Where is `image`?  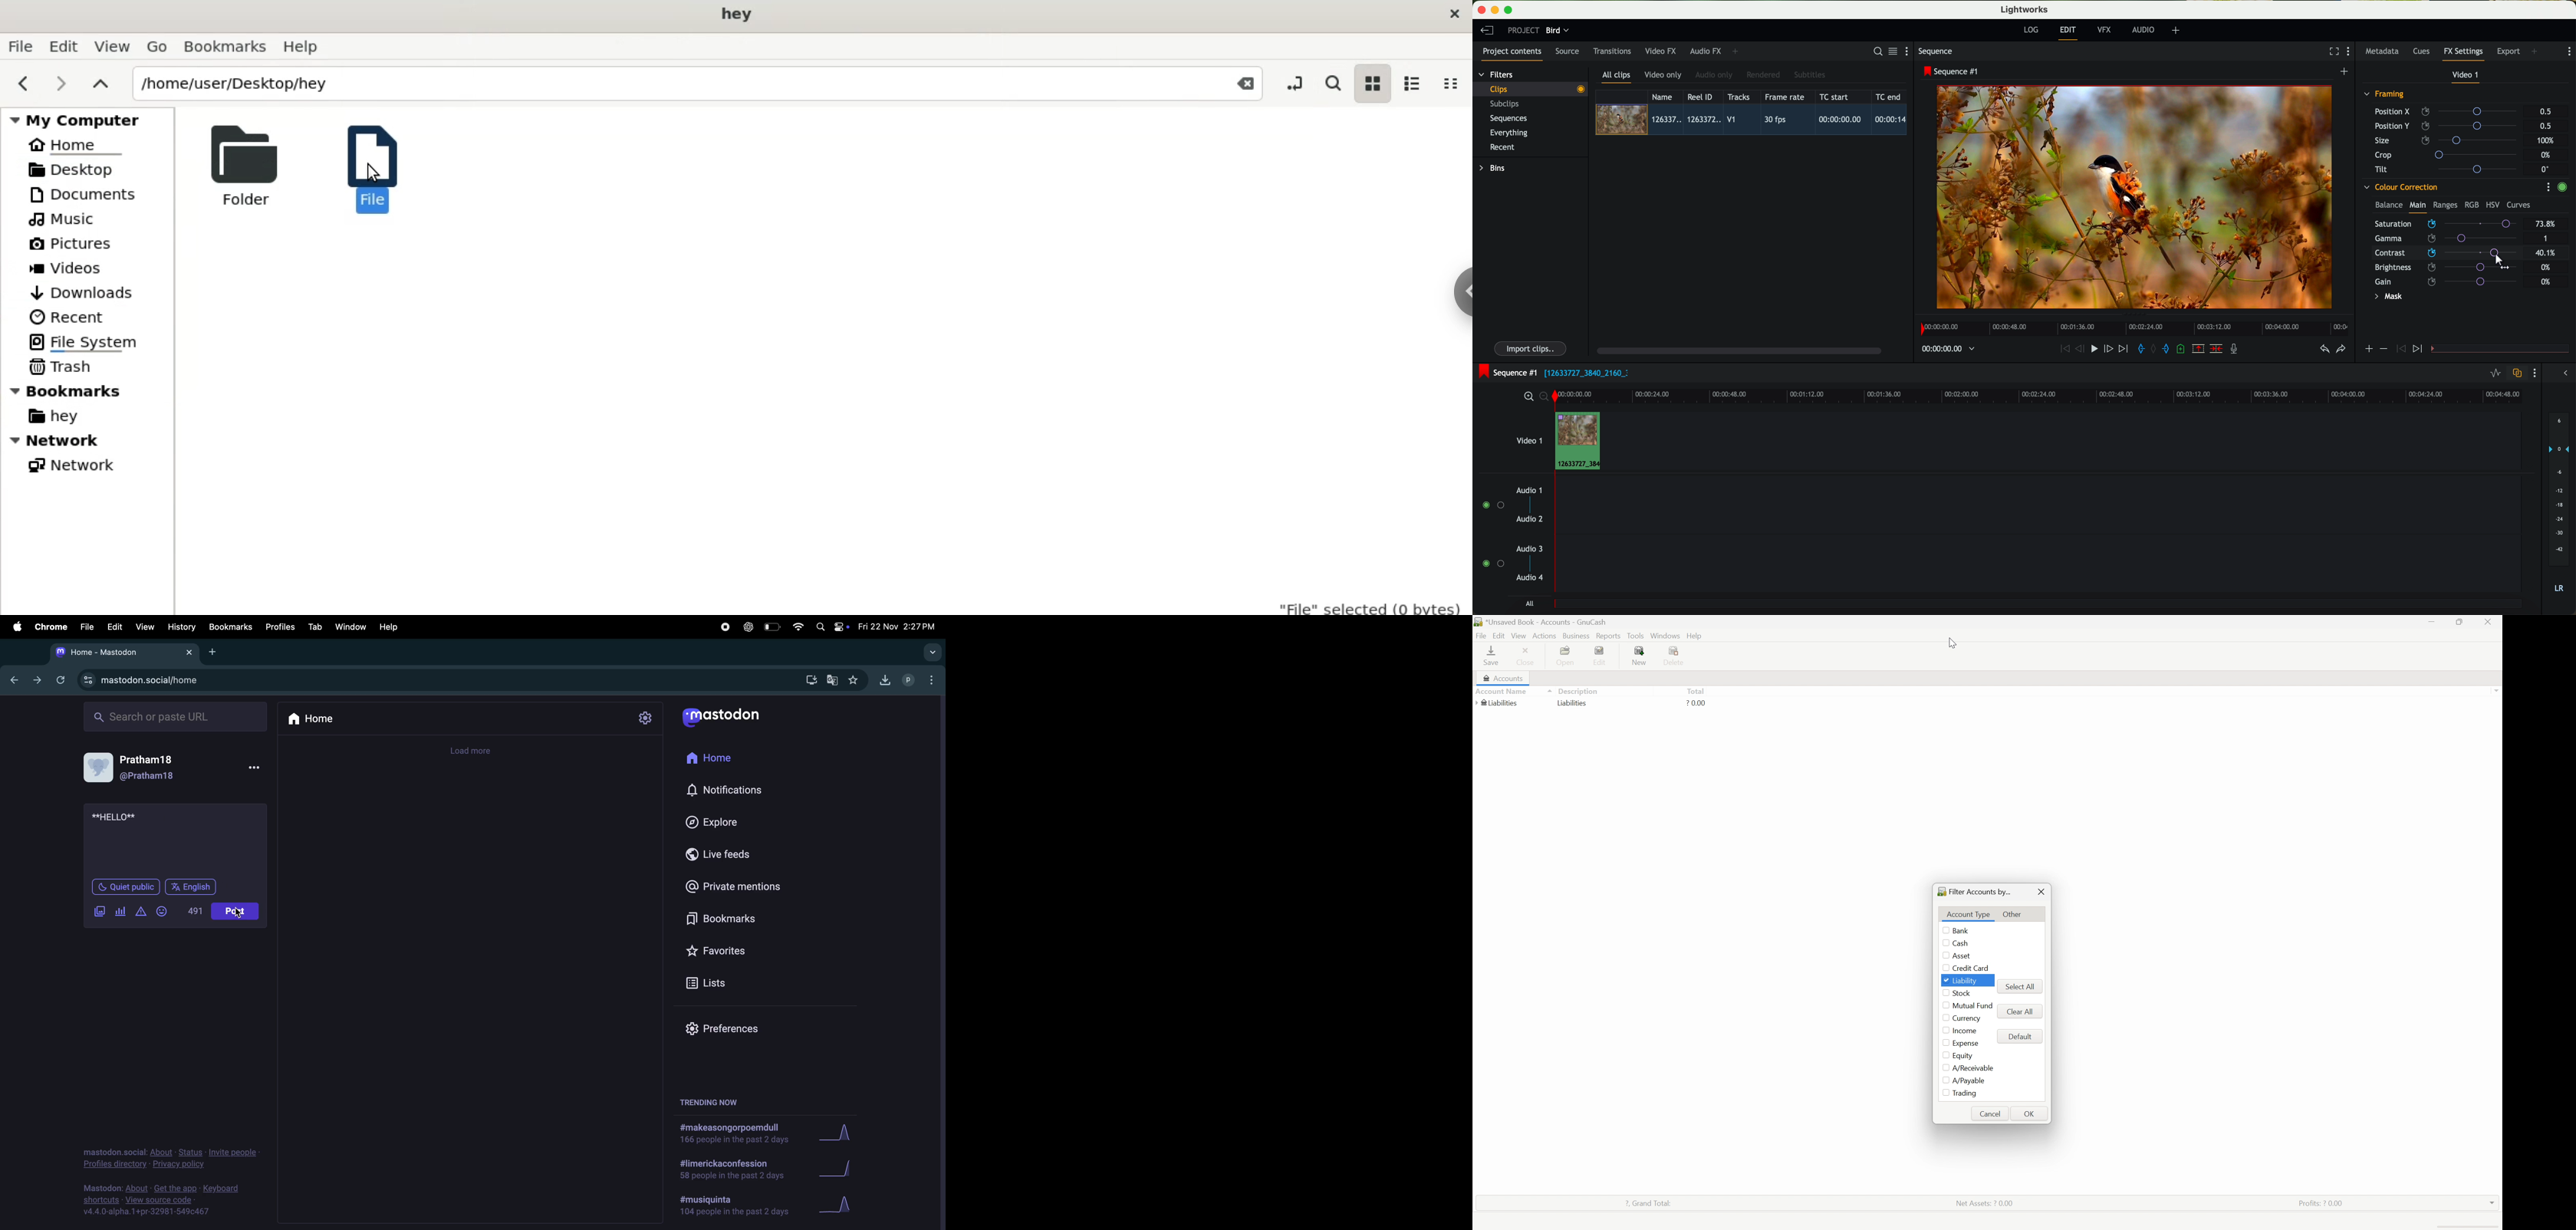 image is located at coordinates (100, 910).